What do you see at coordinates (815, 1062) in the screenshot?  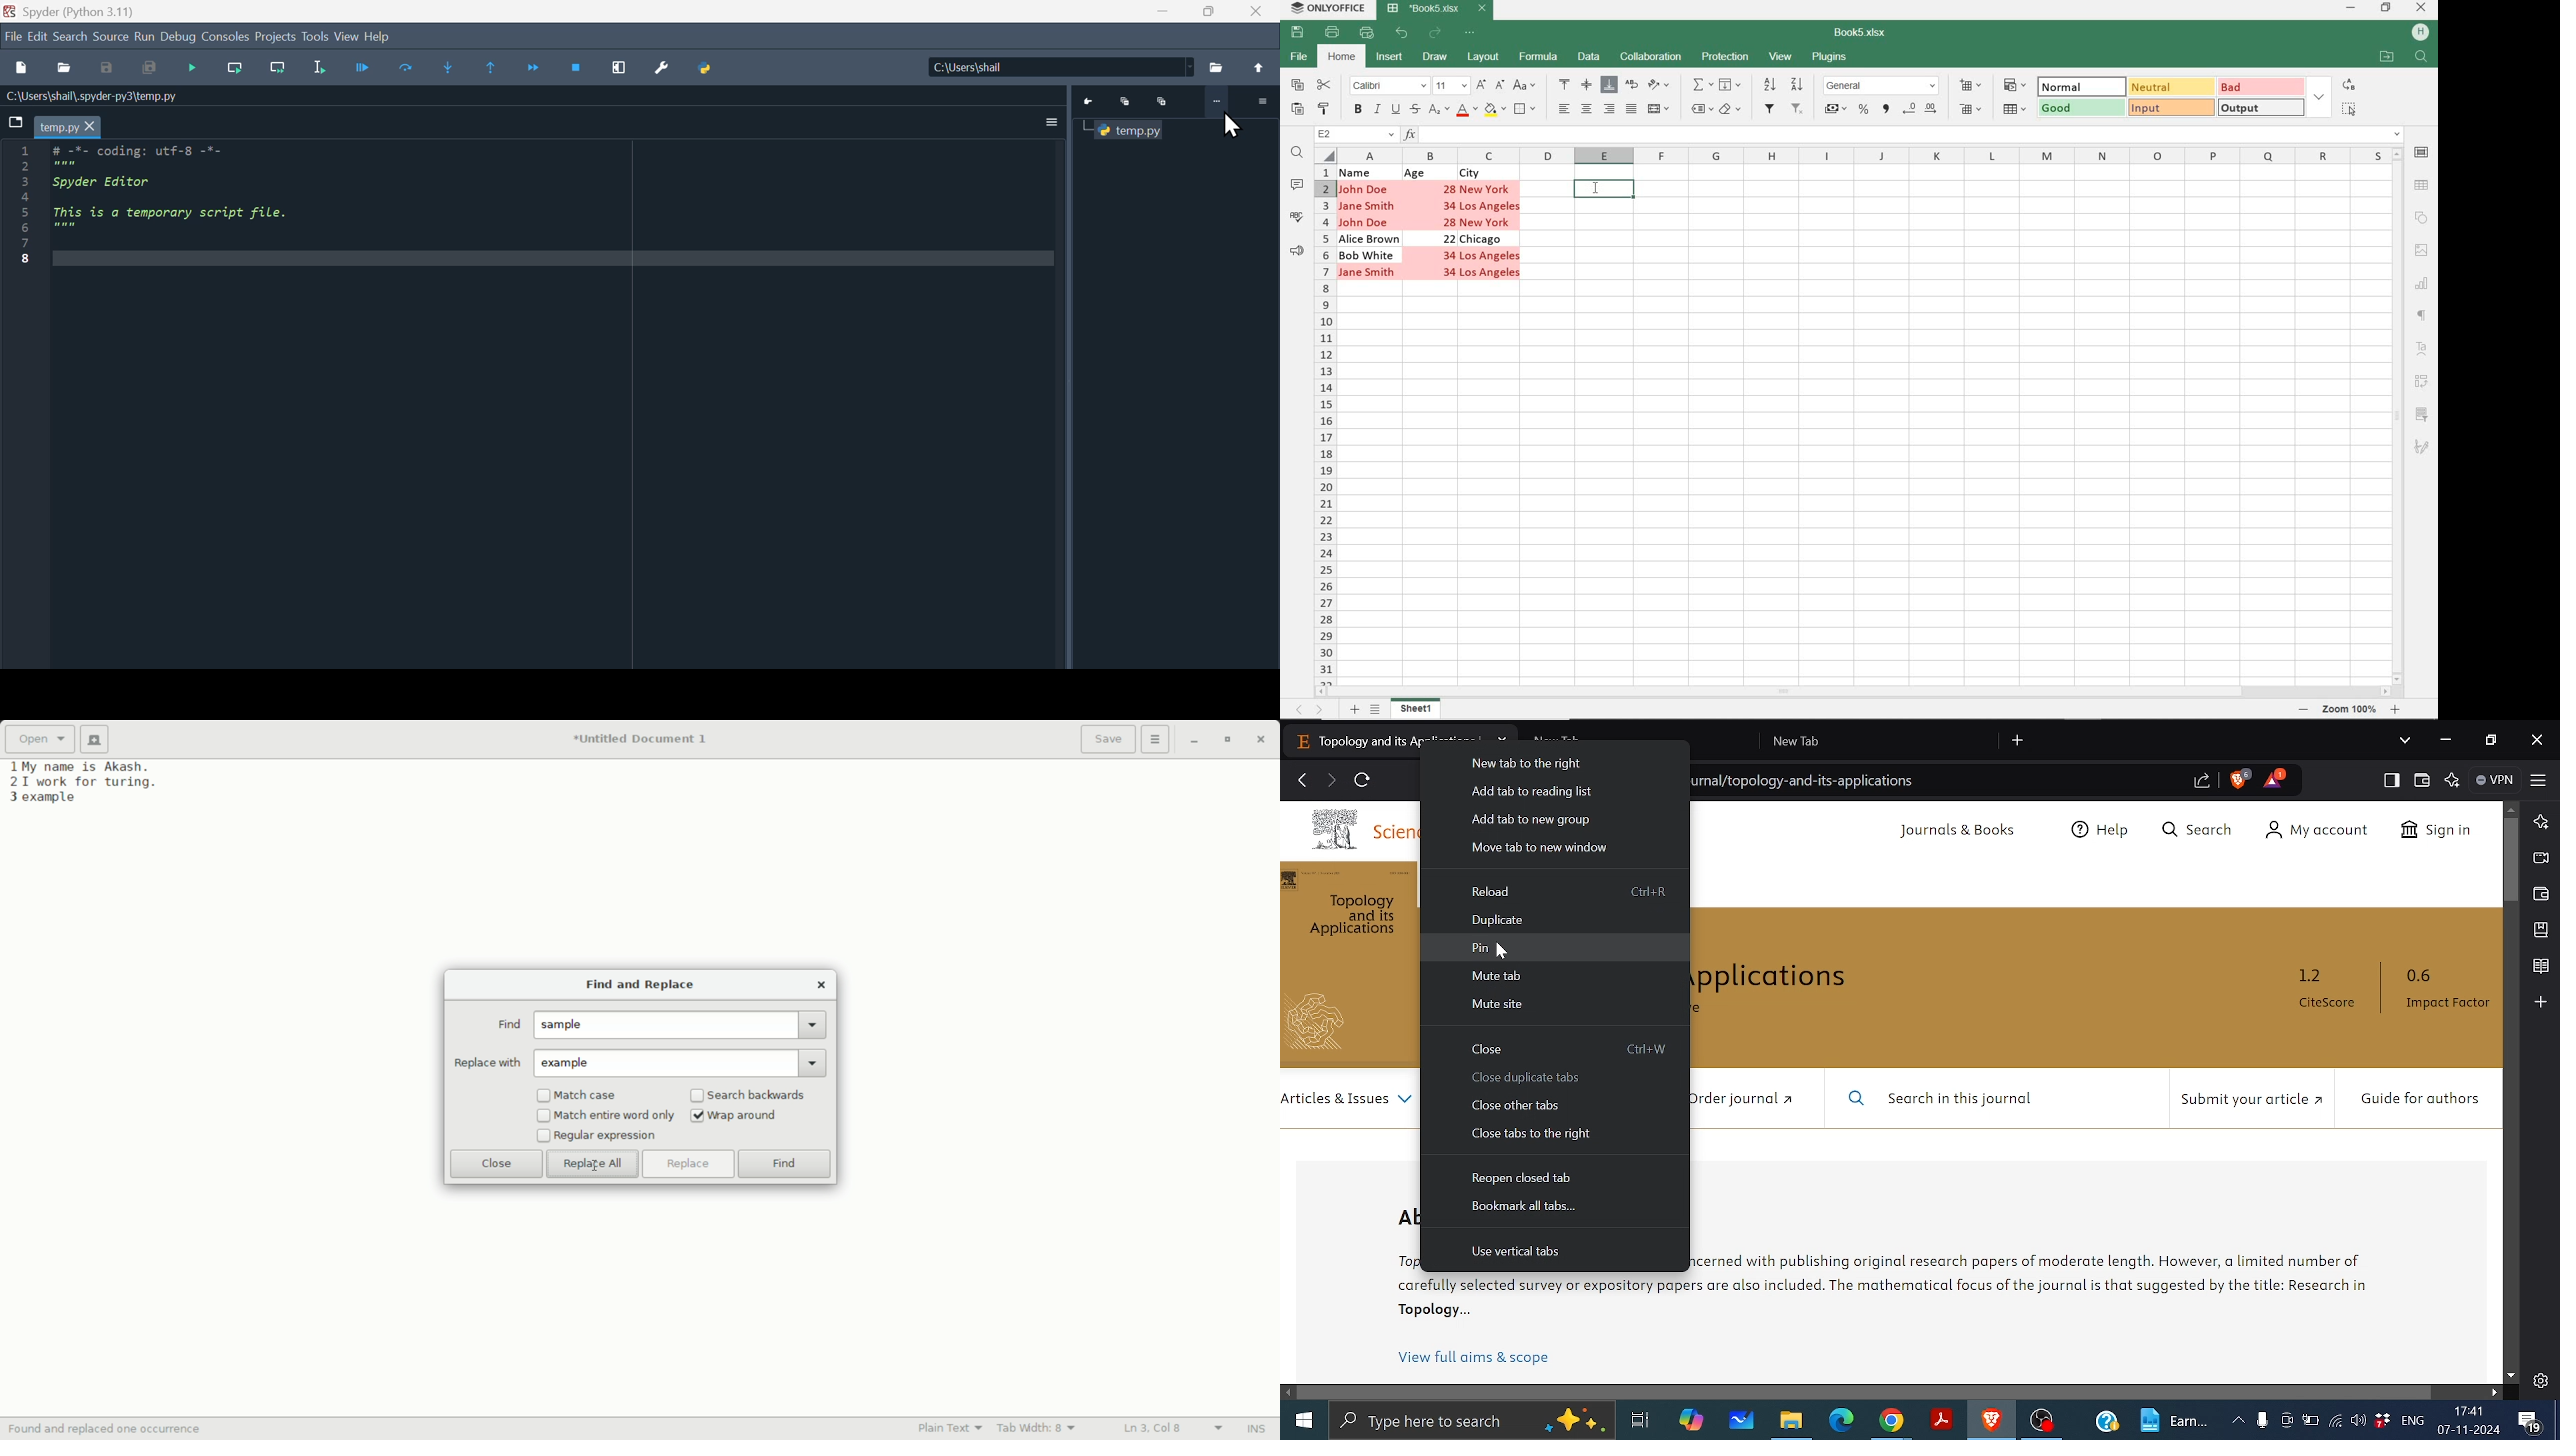 I see `dropdown` at bounding box center [815, 1062].